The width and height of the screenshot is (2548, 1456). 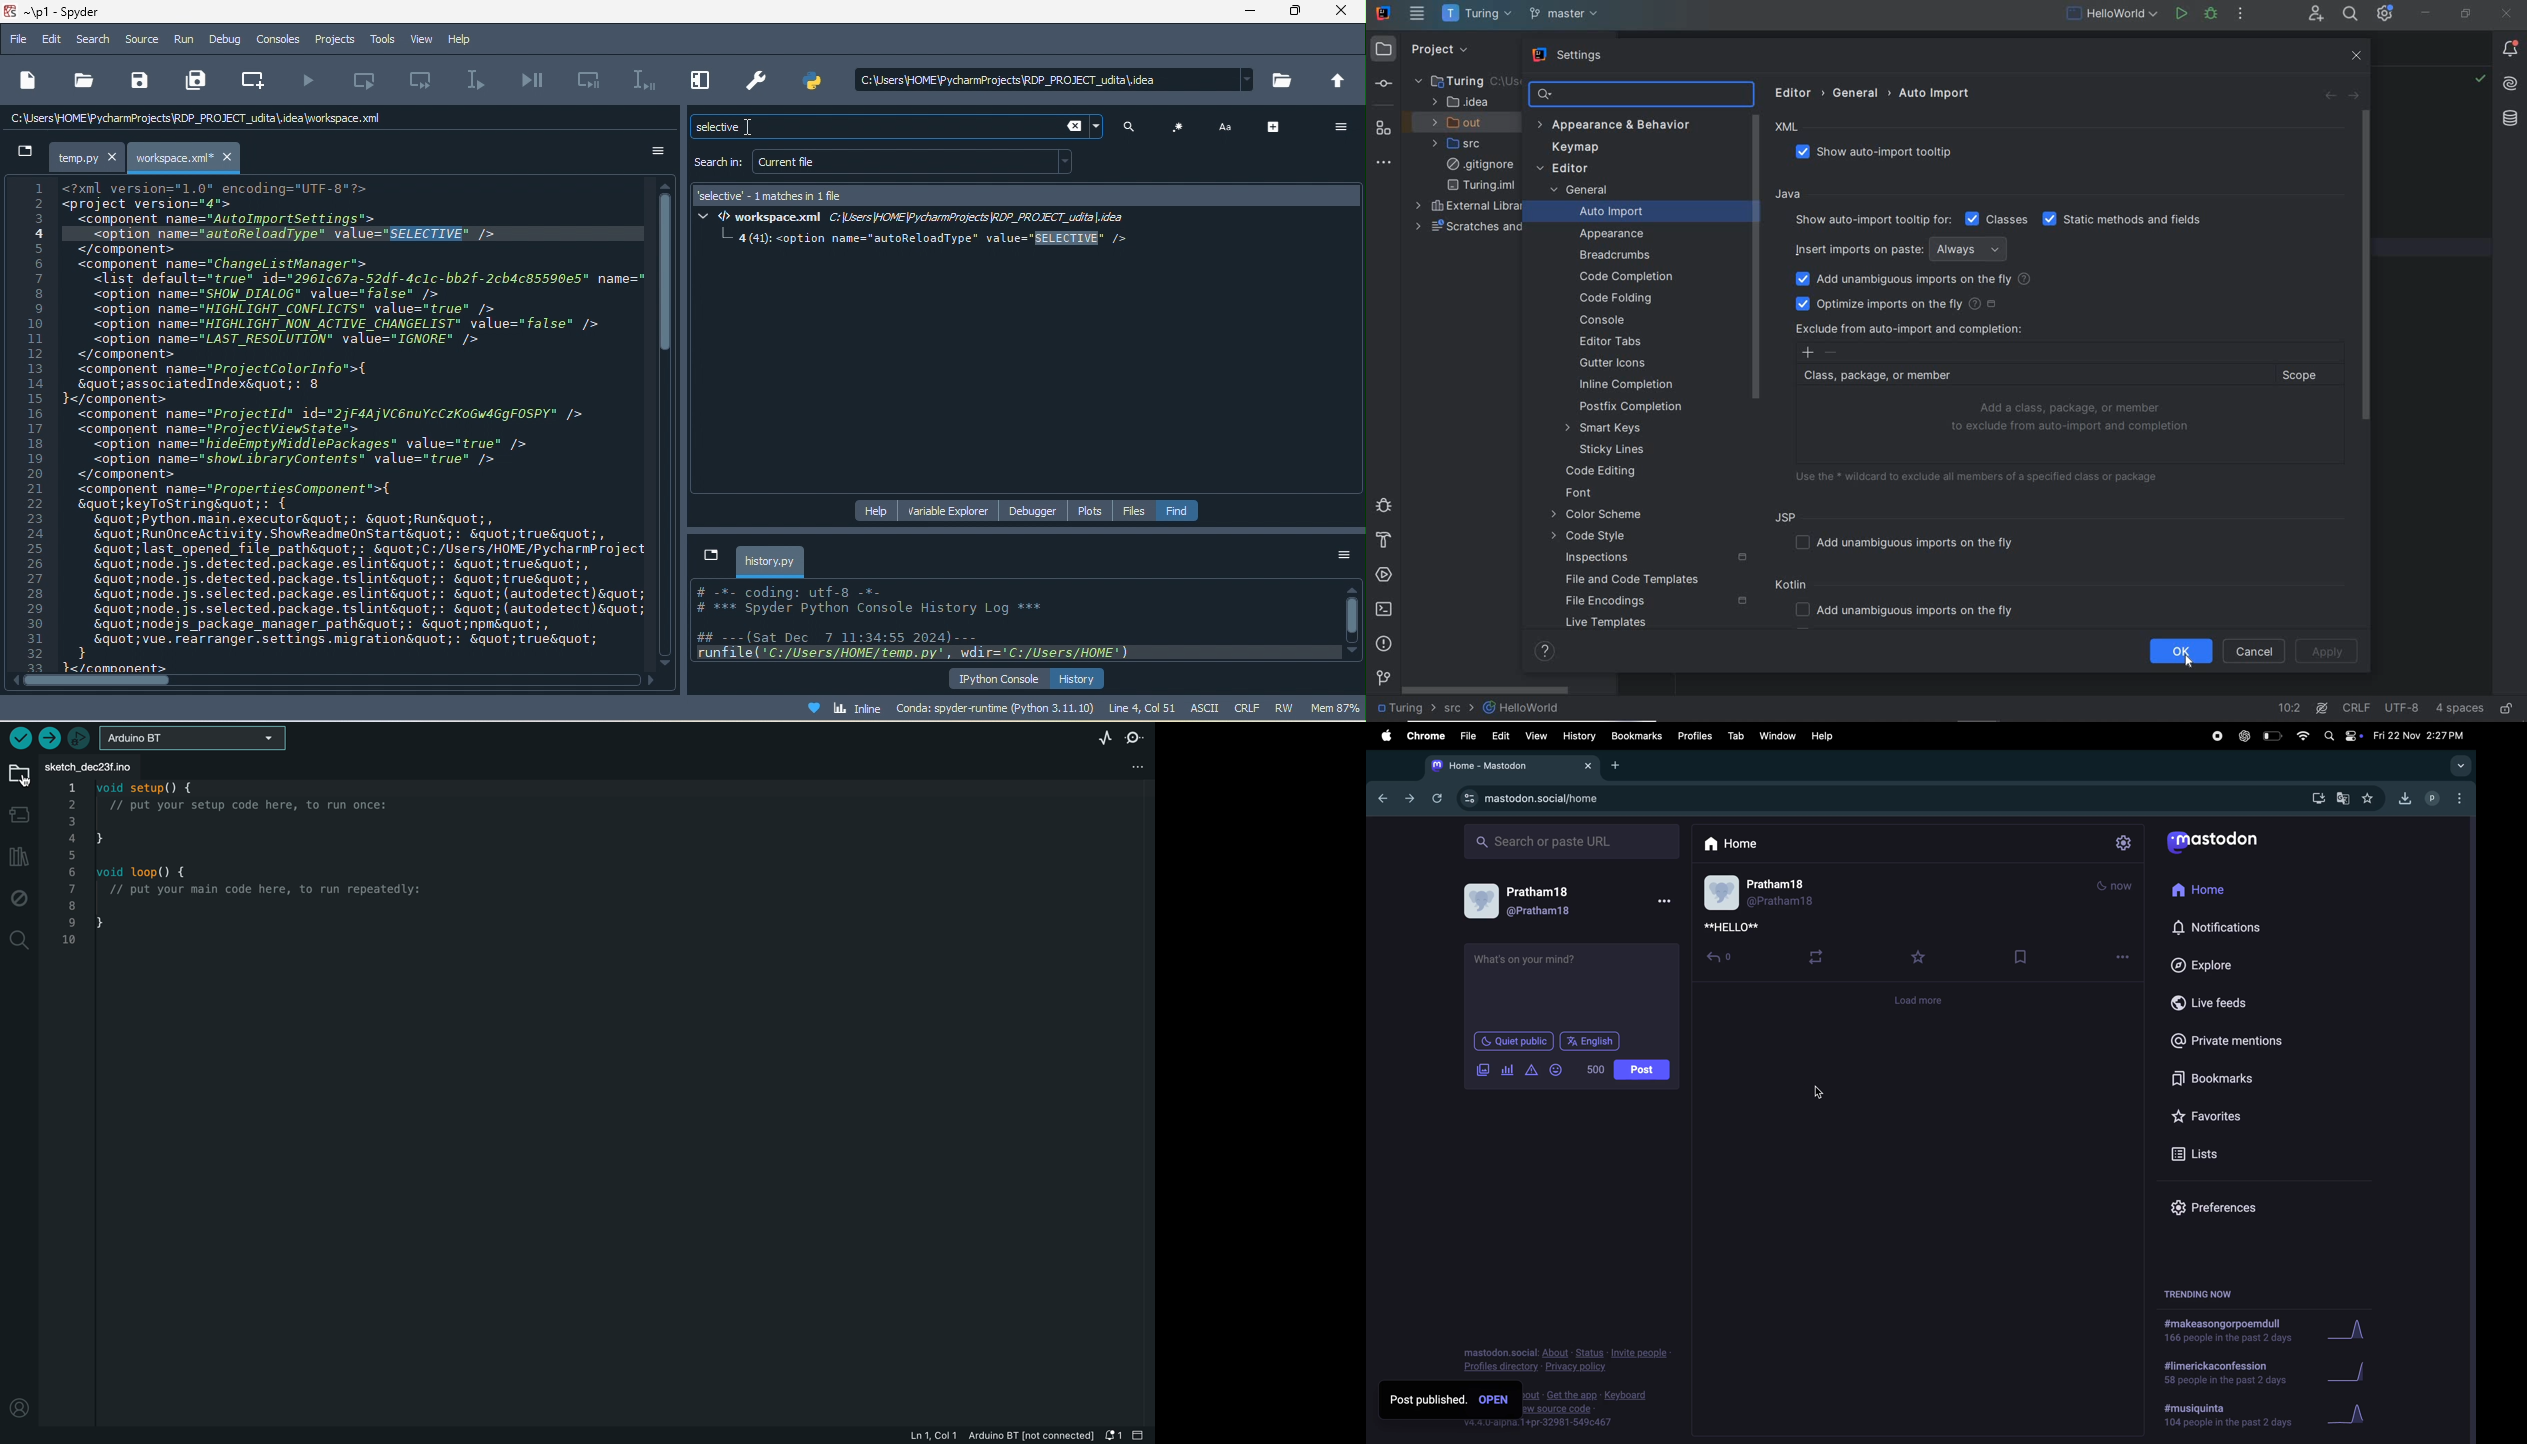 I want to click on temp.py tab, so click(x=88, y=158).